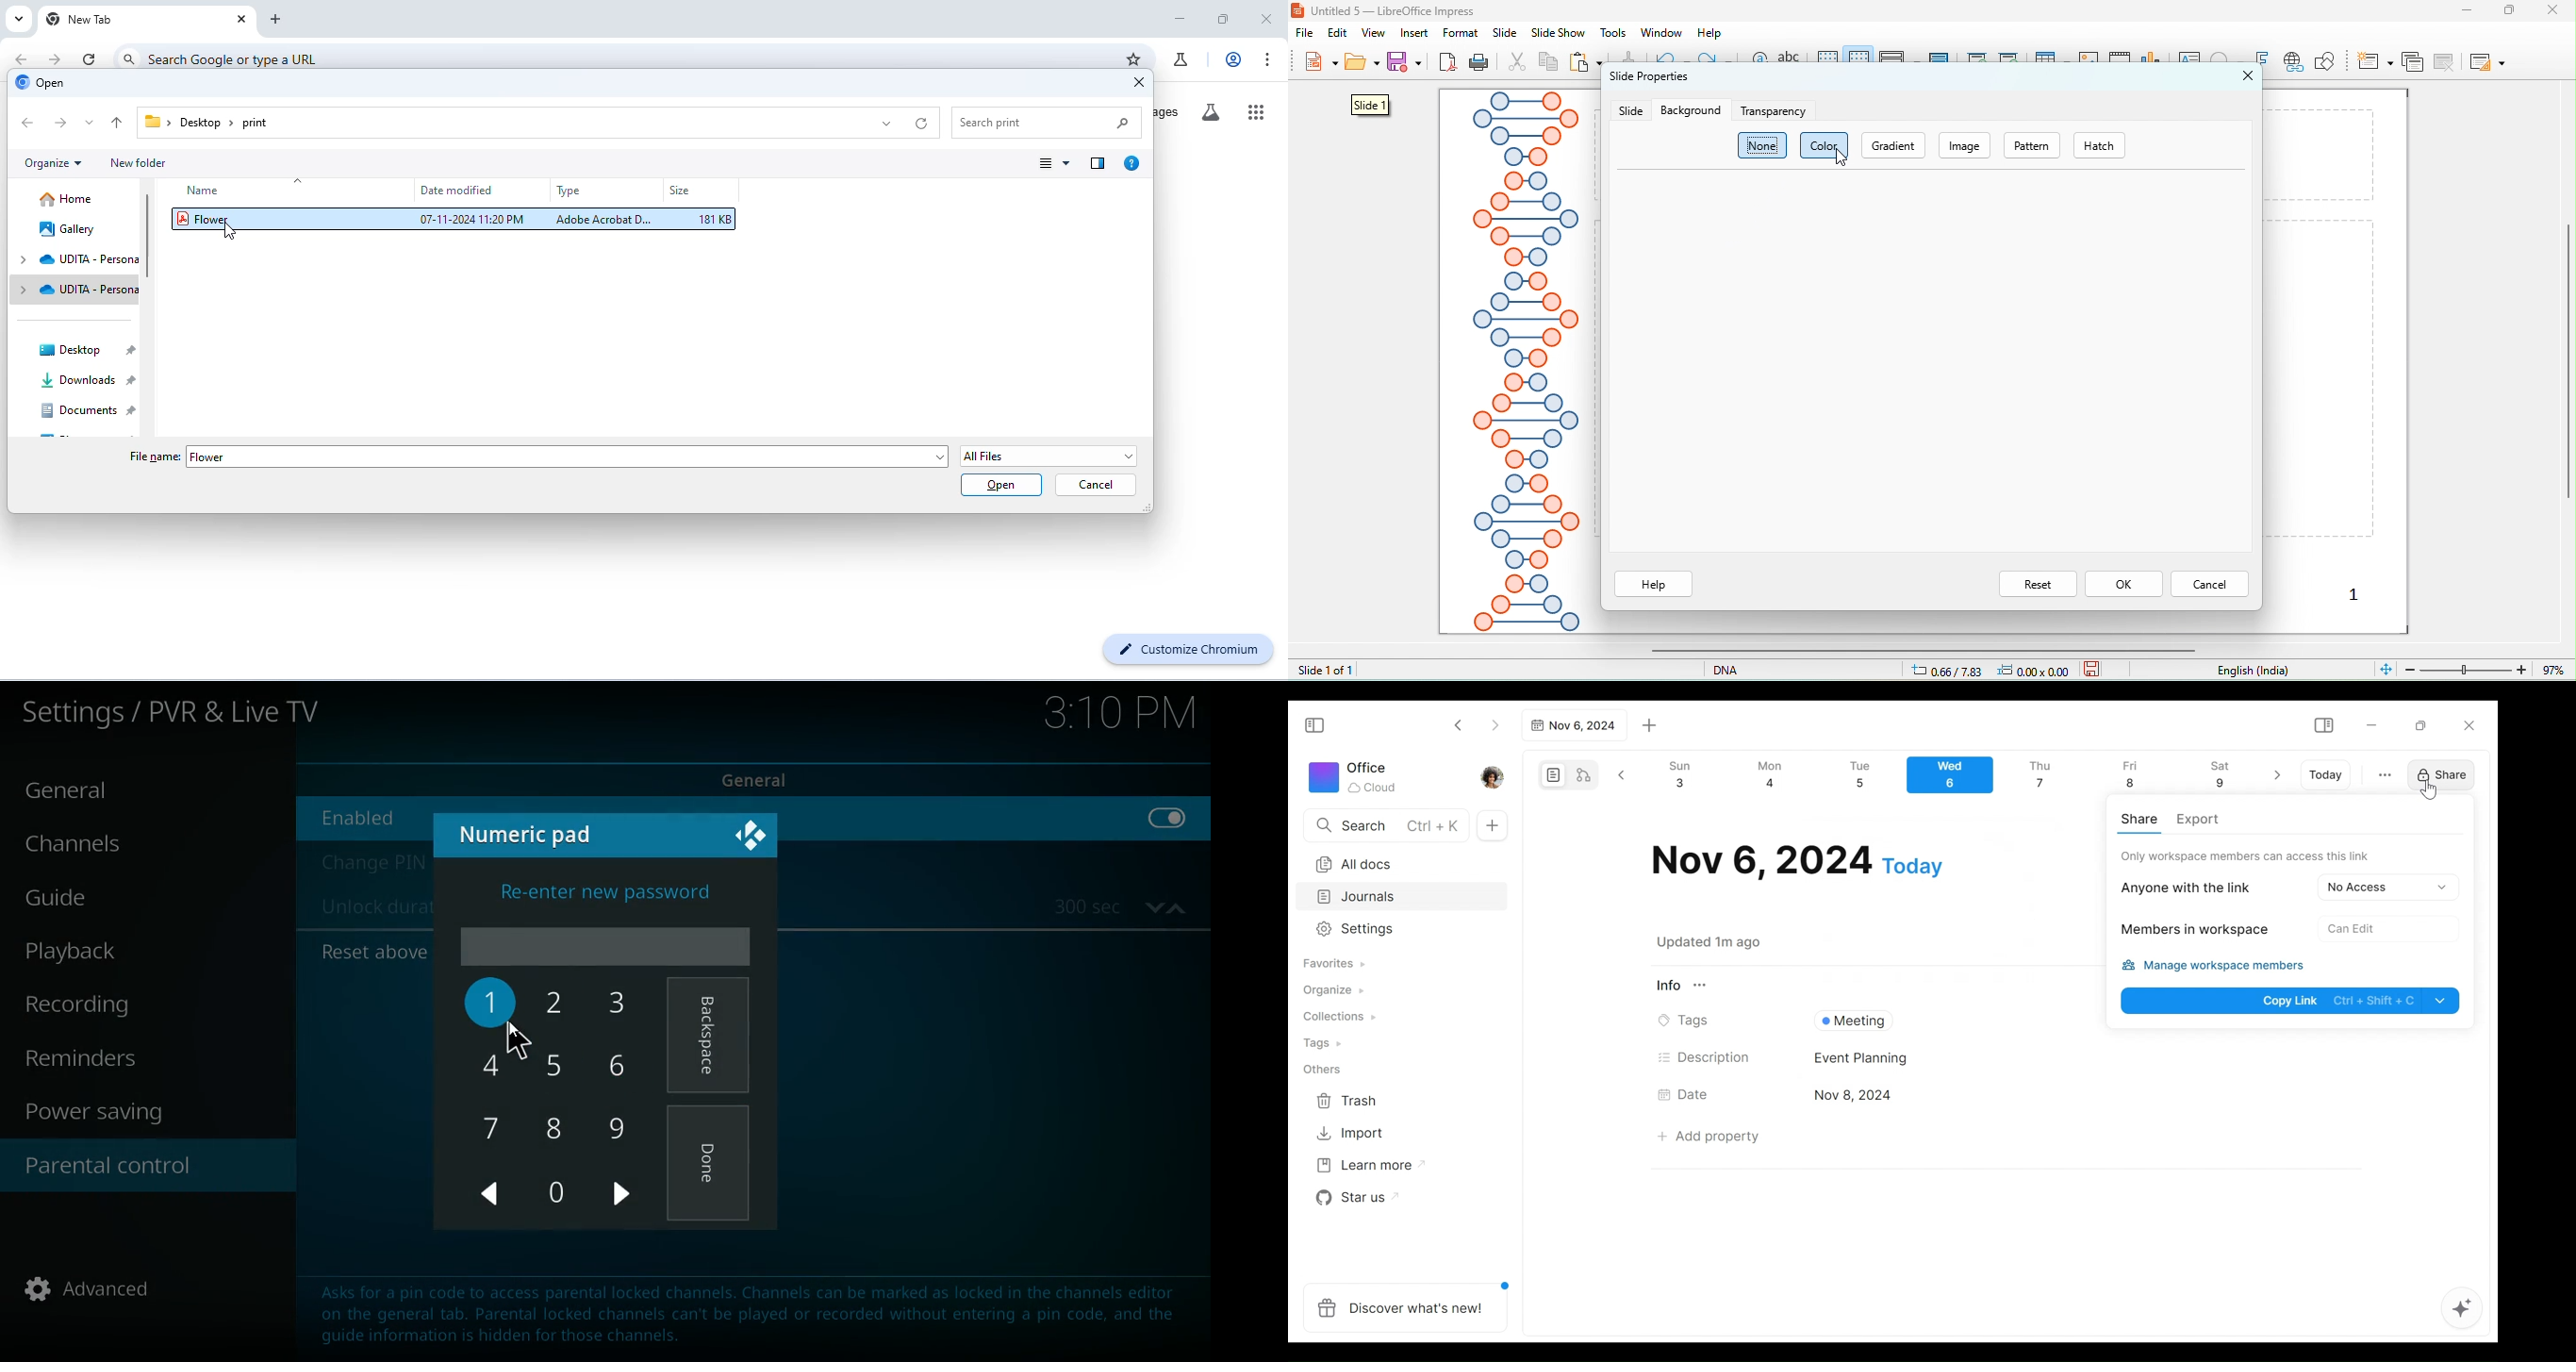 This screenshot has height=1372, width=2576. Describe the element at coordinates (1354, 1198) in the screenshot. I see `Star us` at that location.